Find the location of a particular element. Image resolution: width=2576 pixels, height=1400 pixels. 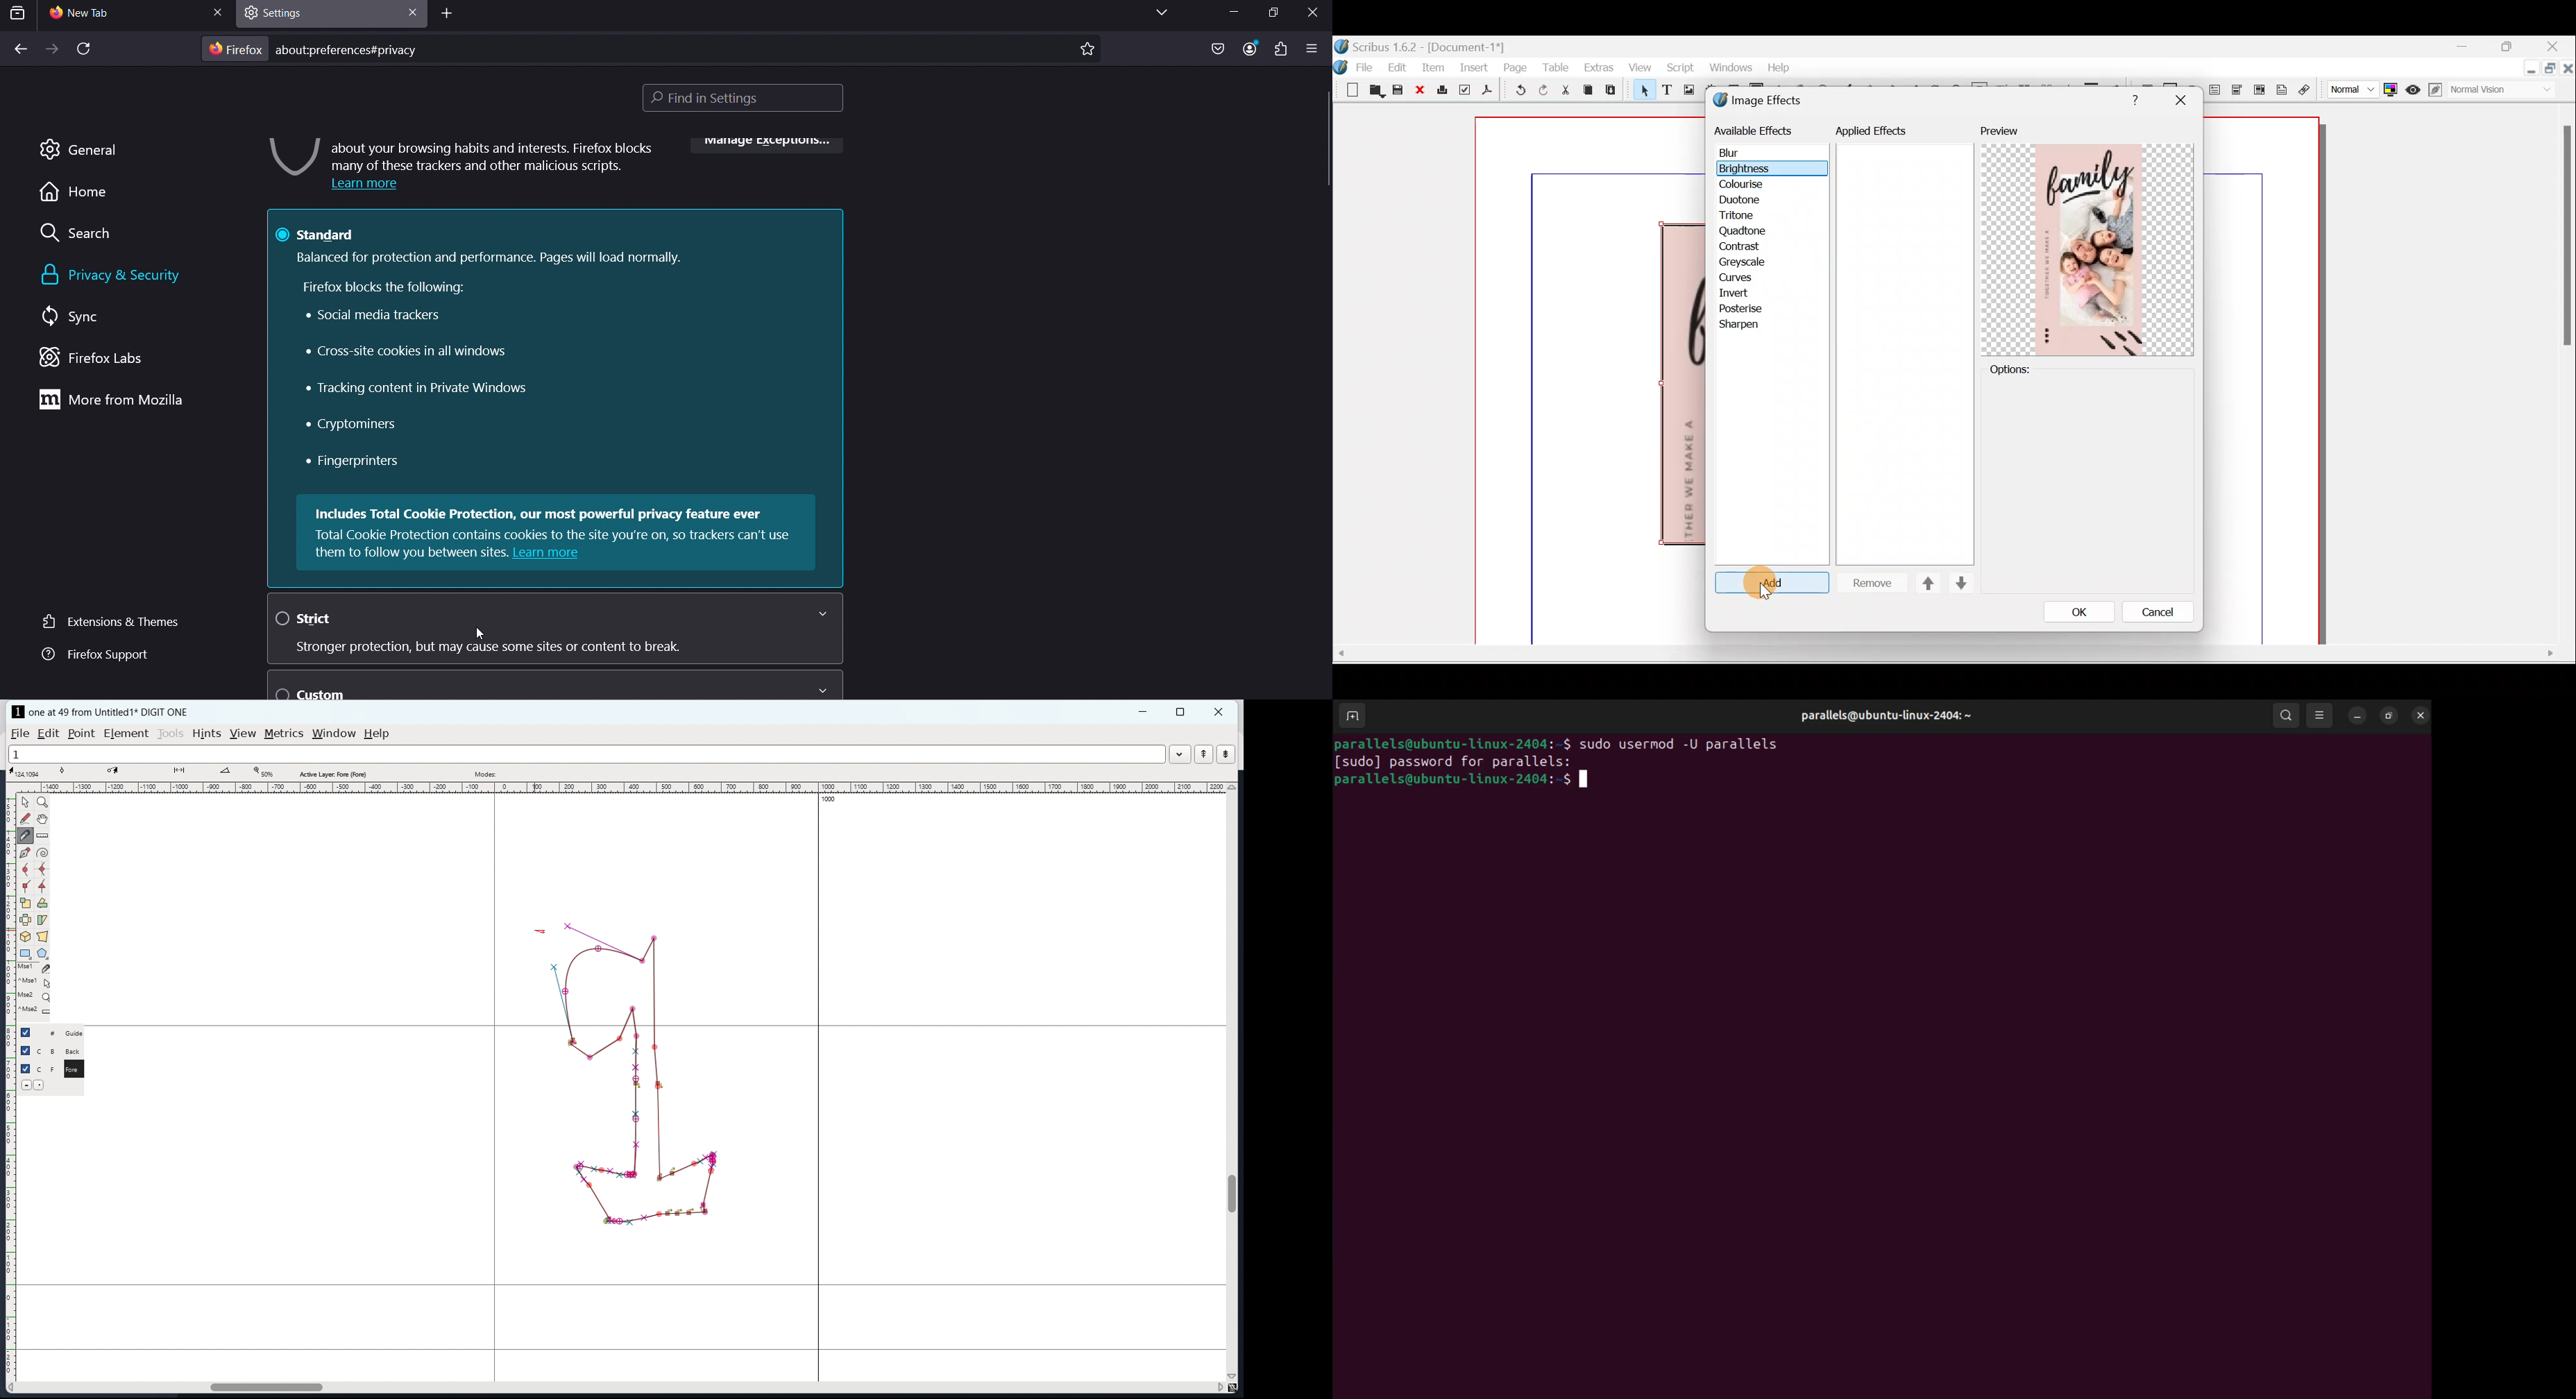

Save as PDF is located at coordinates (1487, 90).